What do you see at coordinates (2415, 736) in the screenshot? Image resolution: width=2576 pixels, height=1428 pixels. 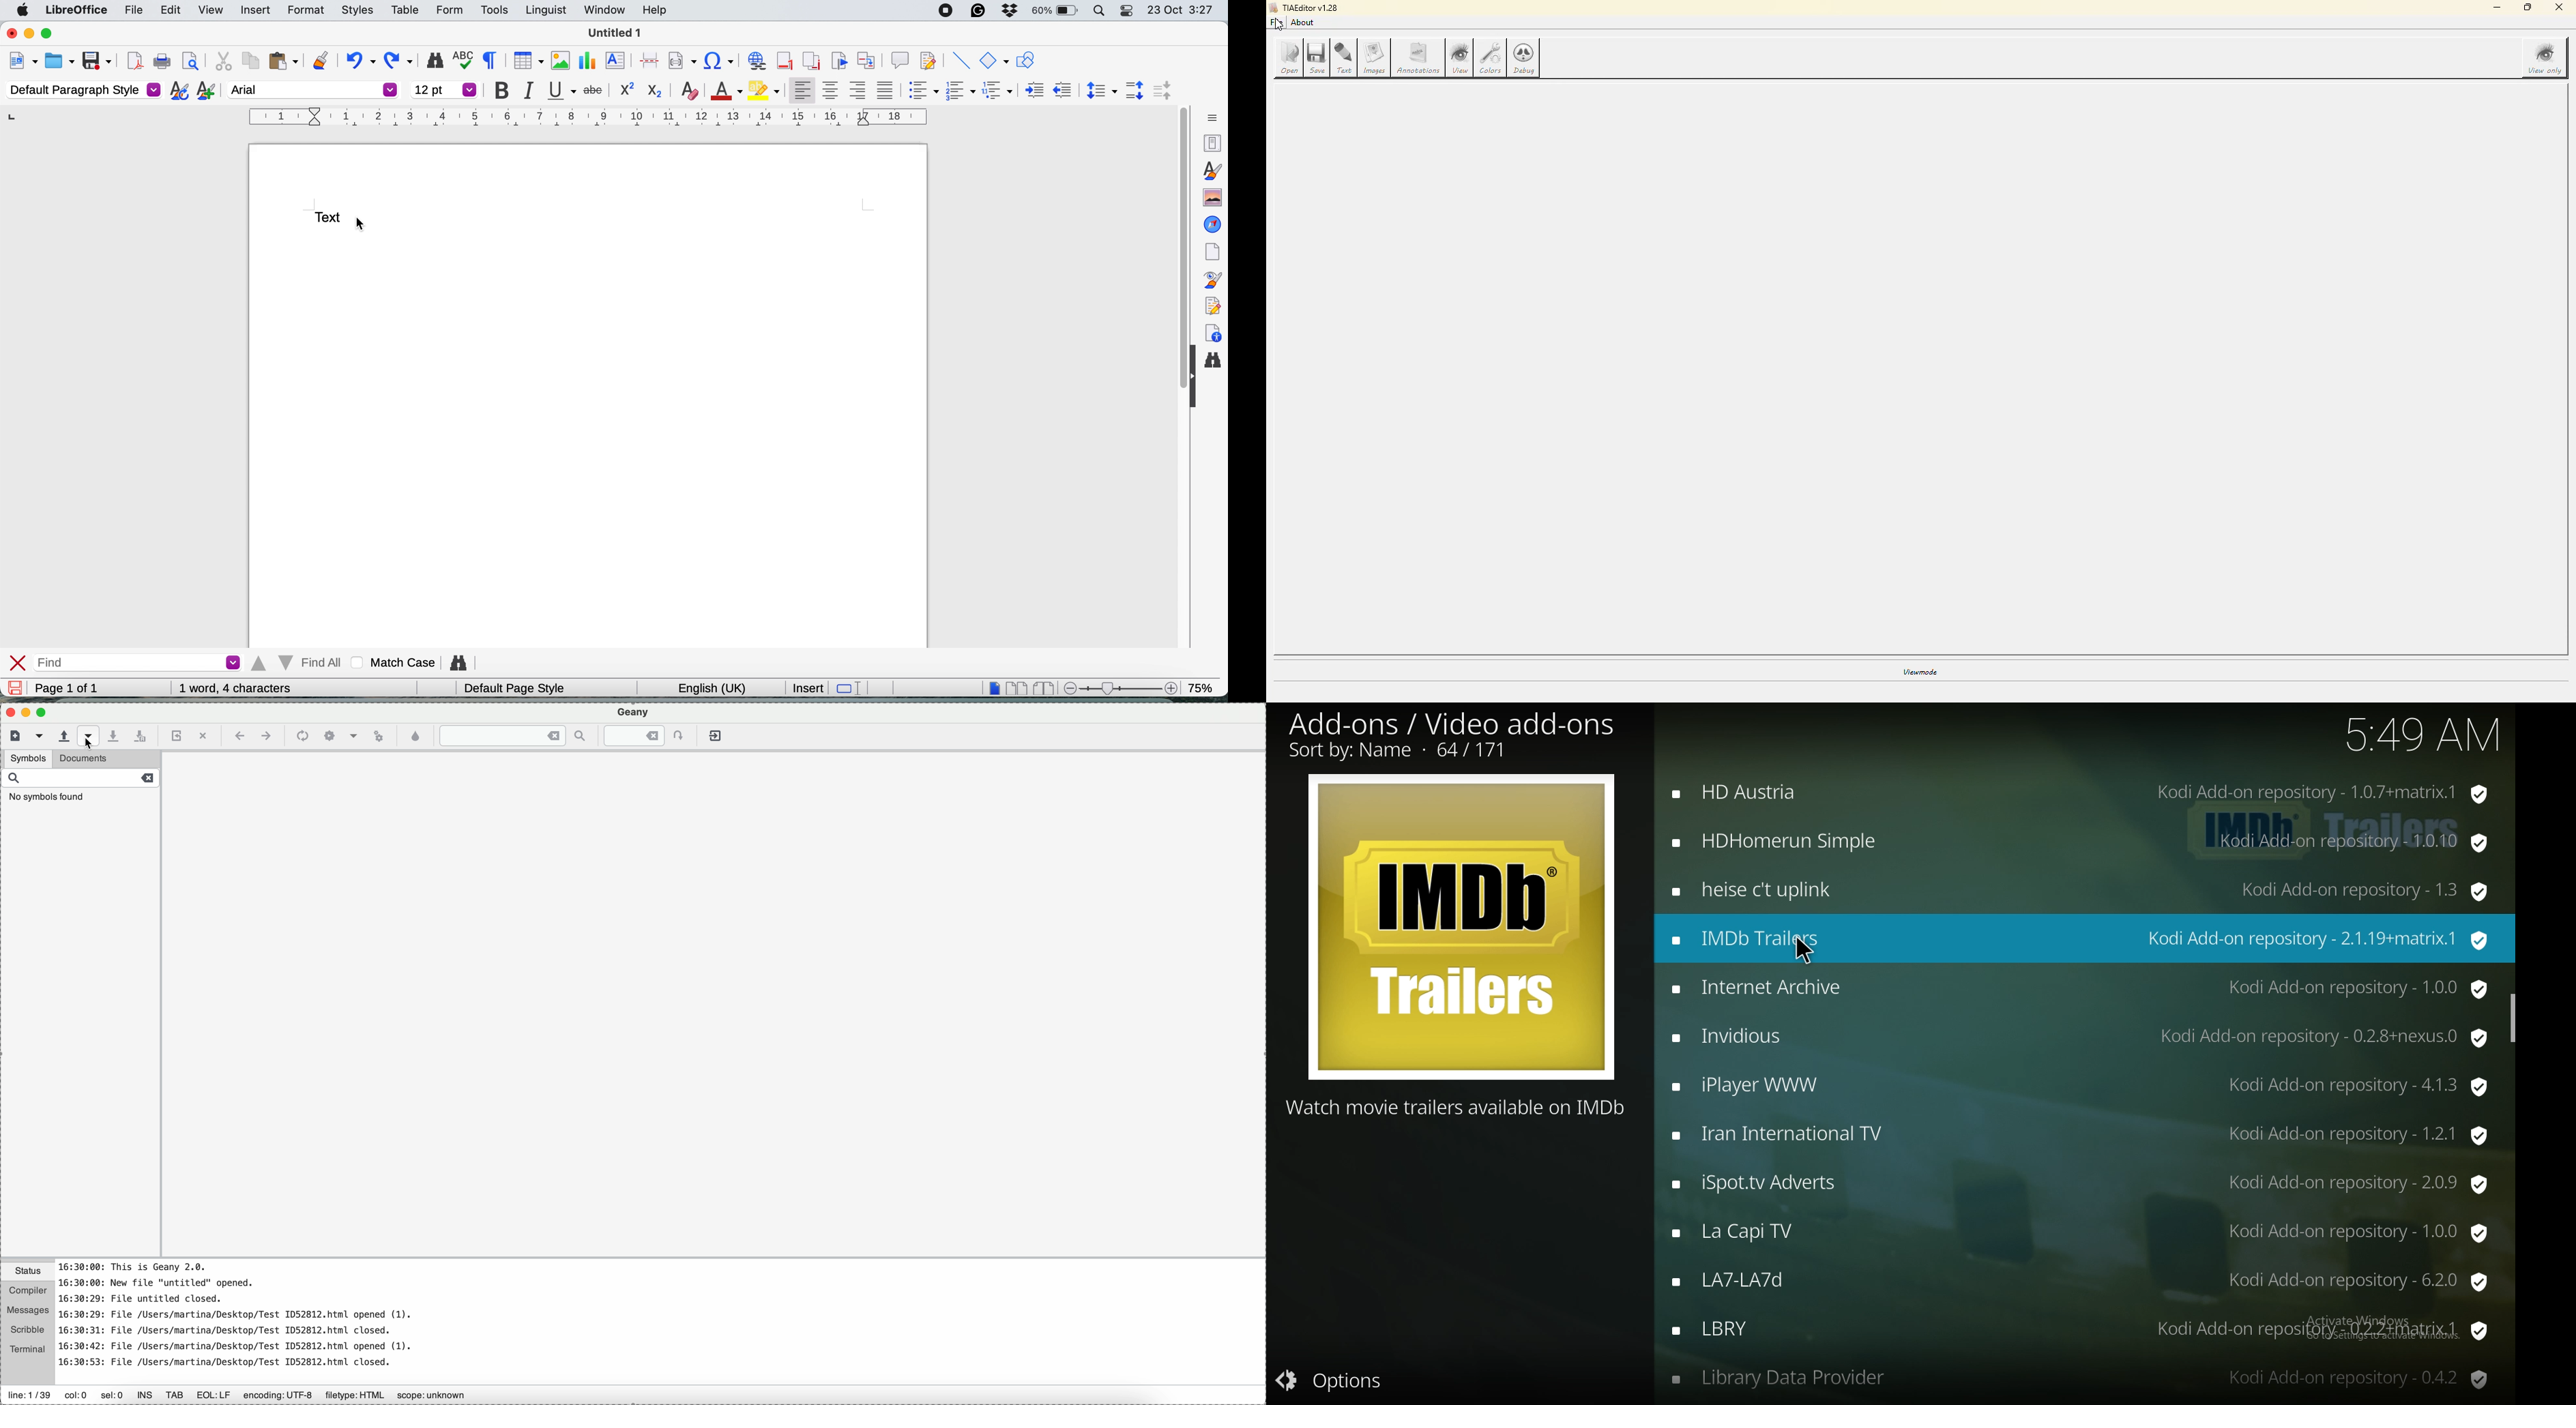 I see `time` at bounding box center [2415, 736].